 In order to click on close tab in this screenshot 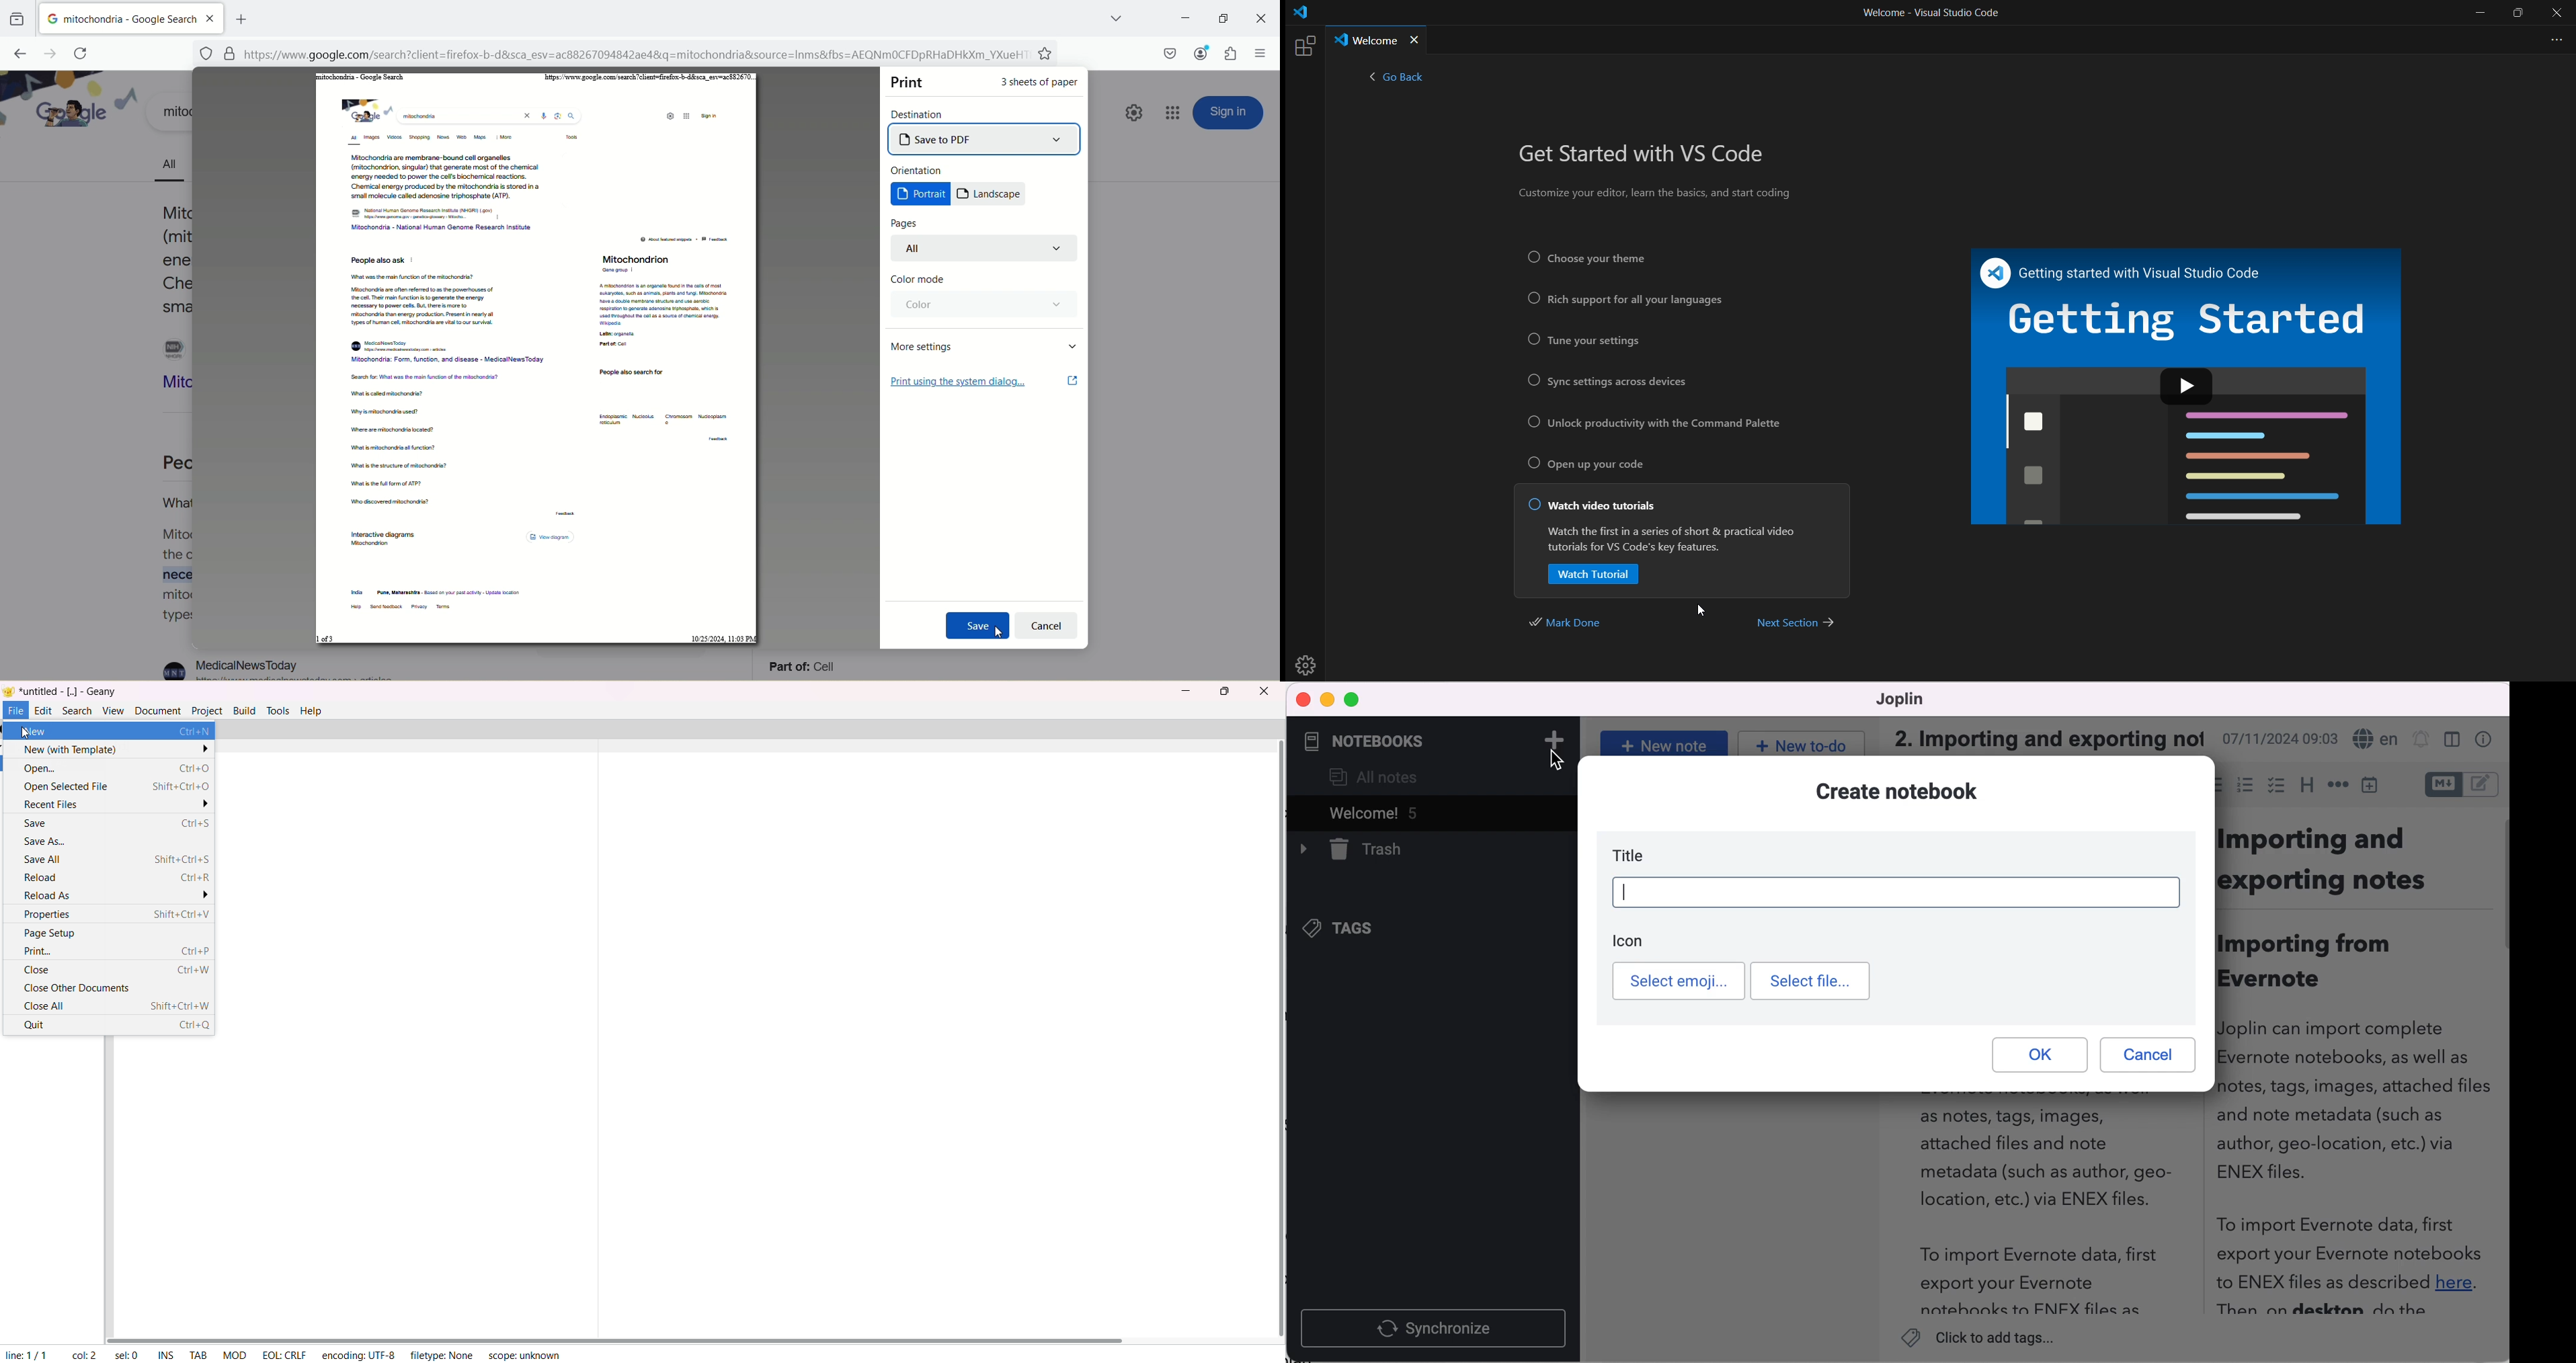, I will do `click(211, 18)`.